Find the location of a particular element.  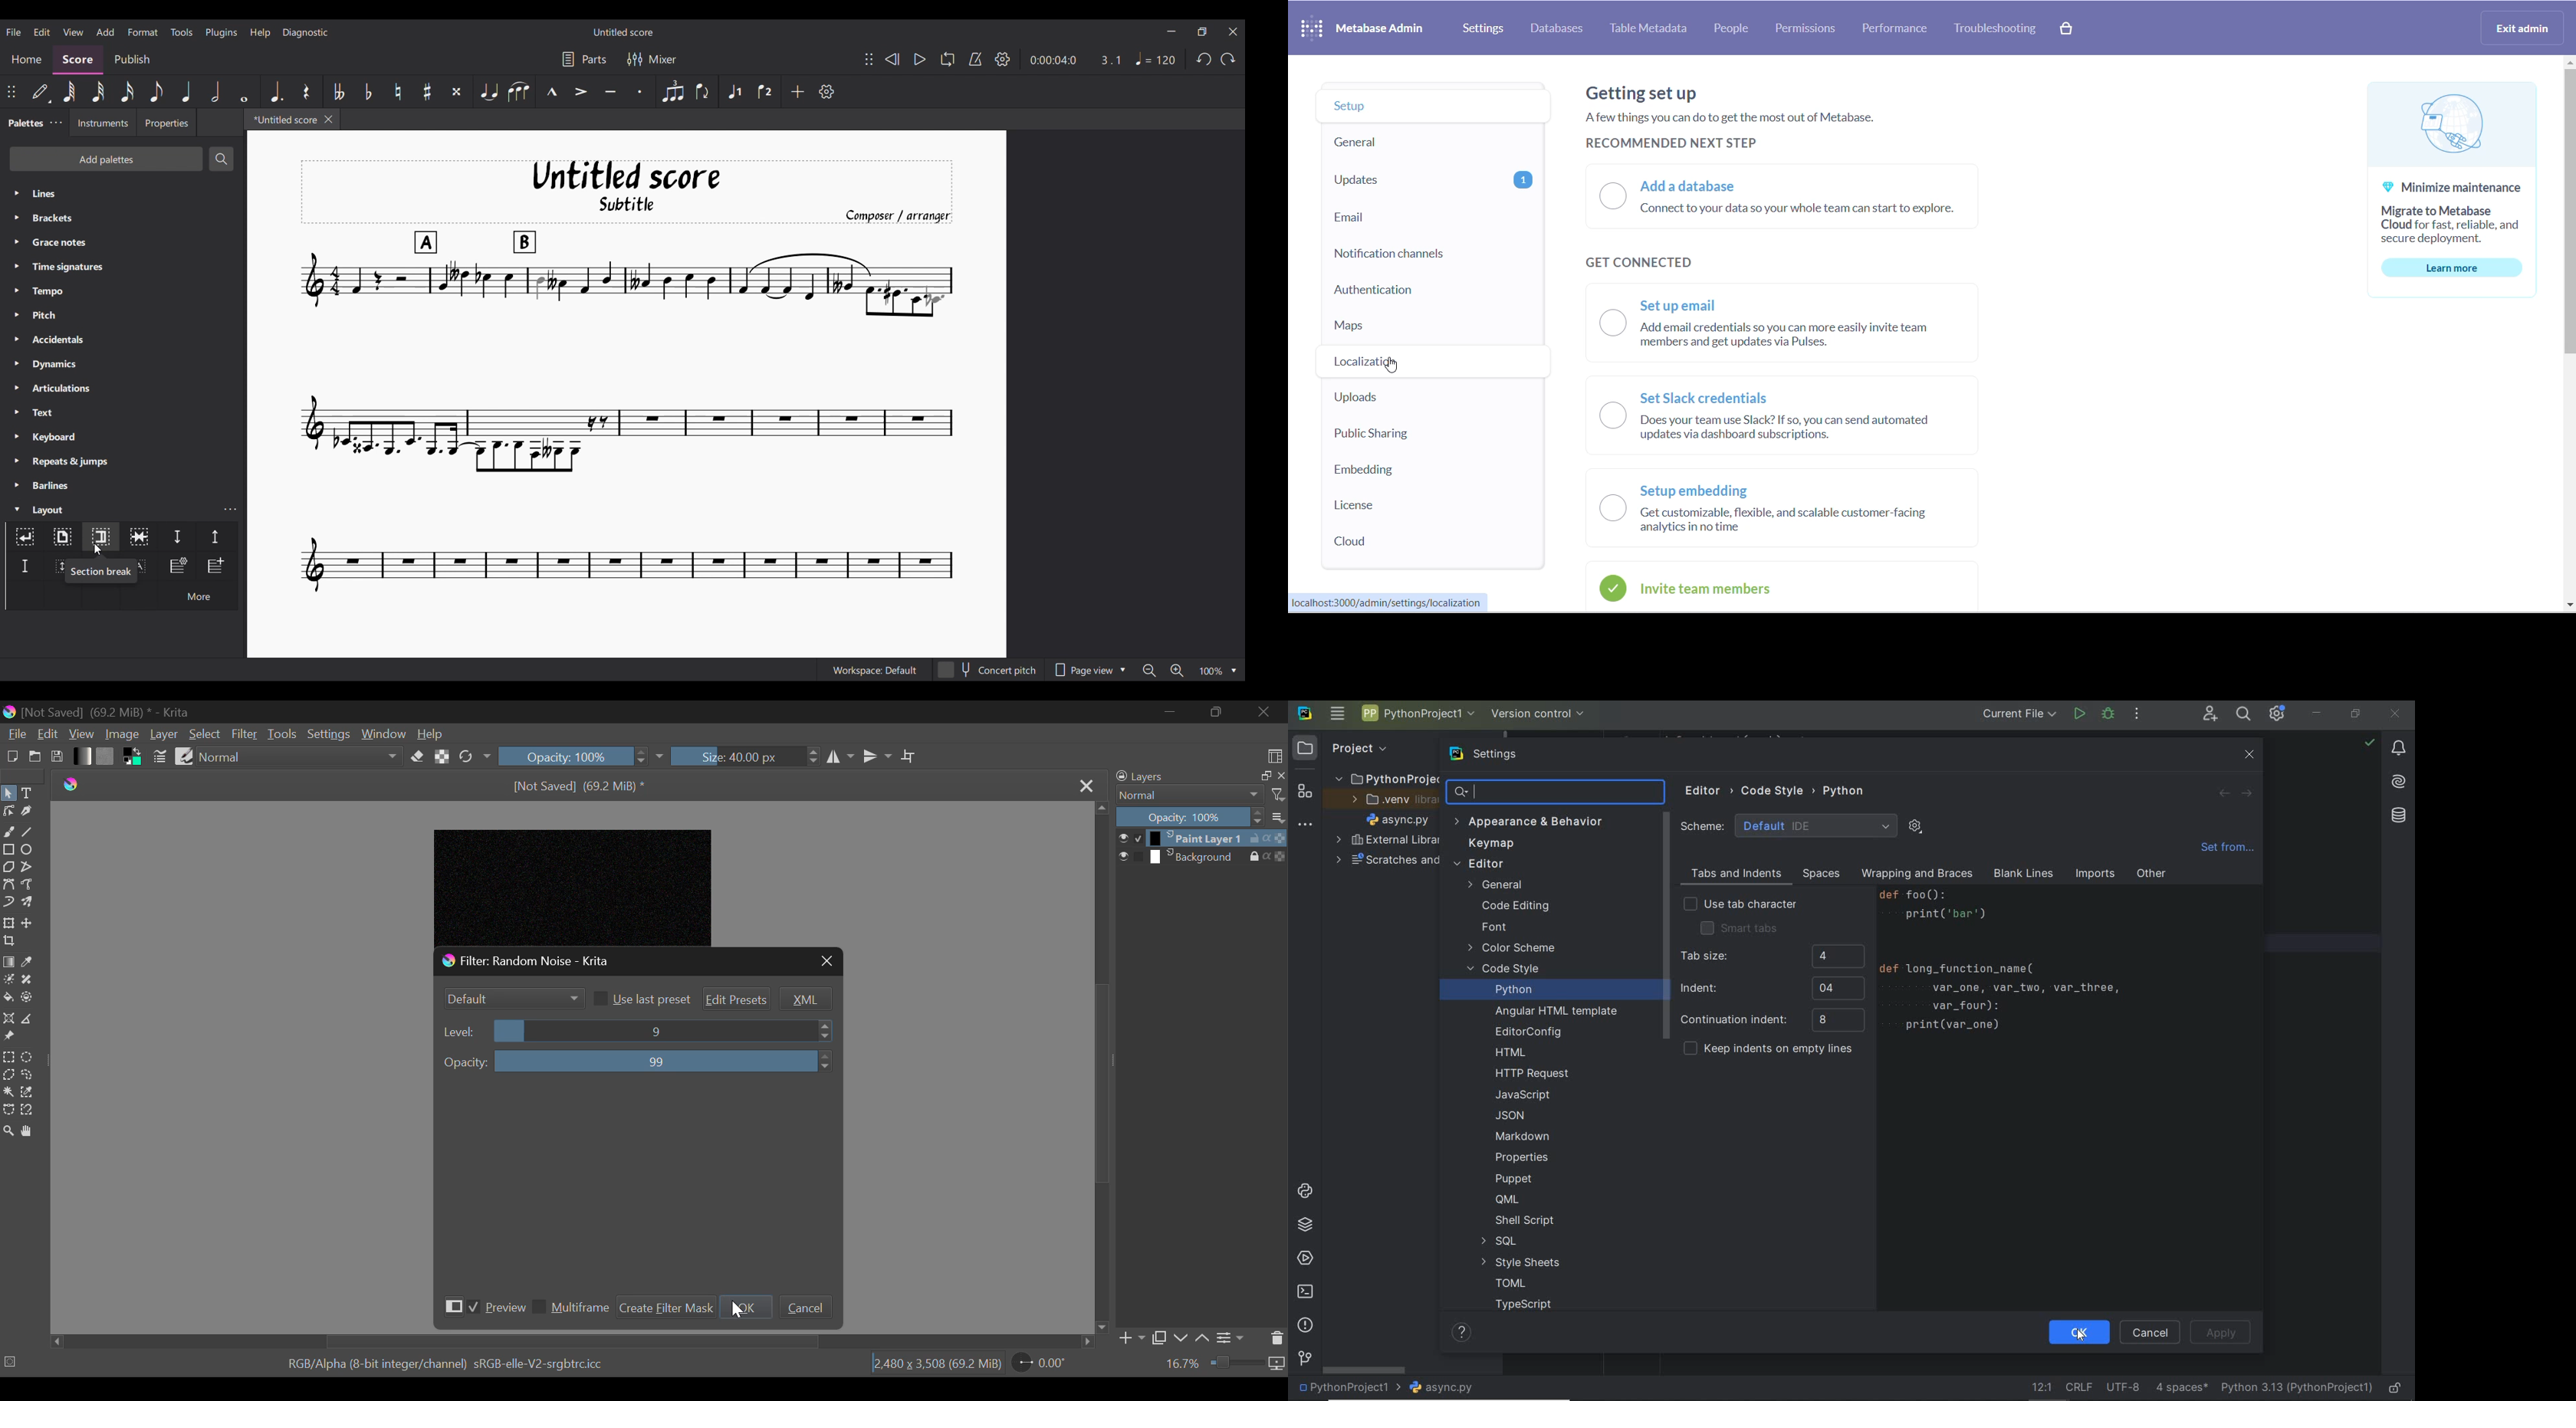

Layer is located at coordinates (164, 735).